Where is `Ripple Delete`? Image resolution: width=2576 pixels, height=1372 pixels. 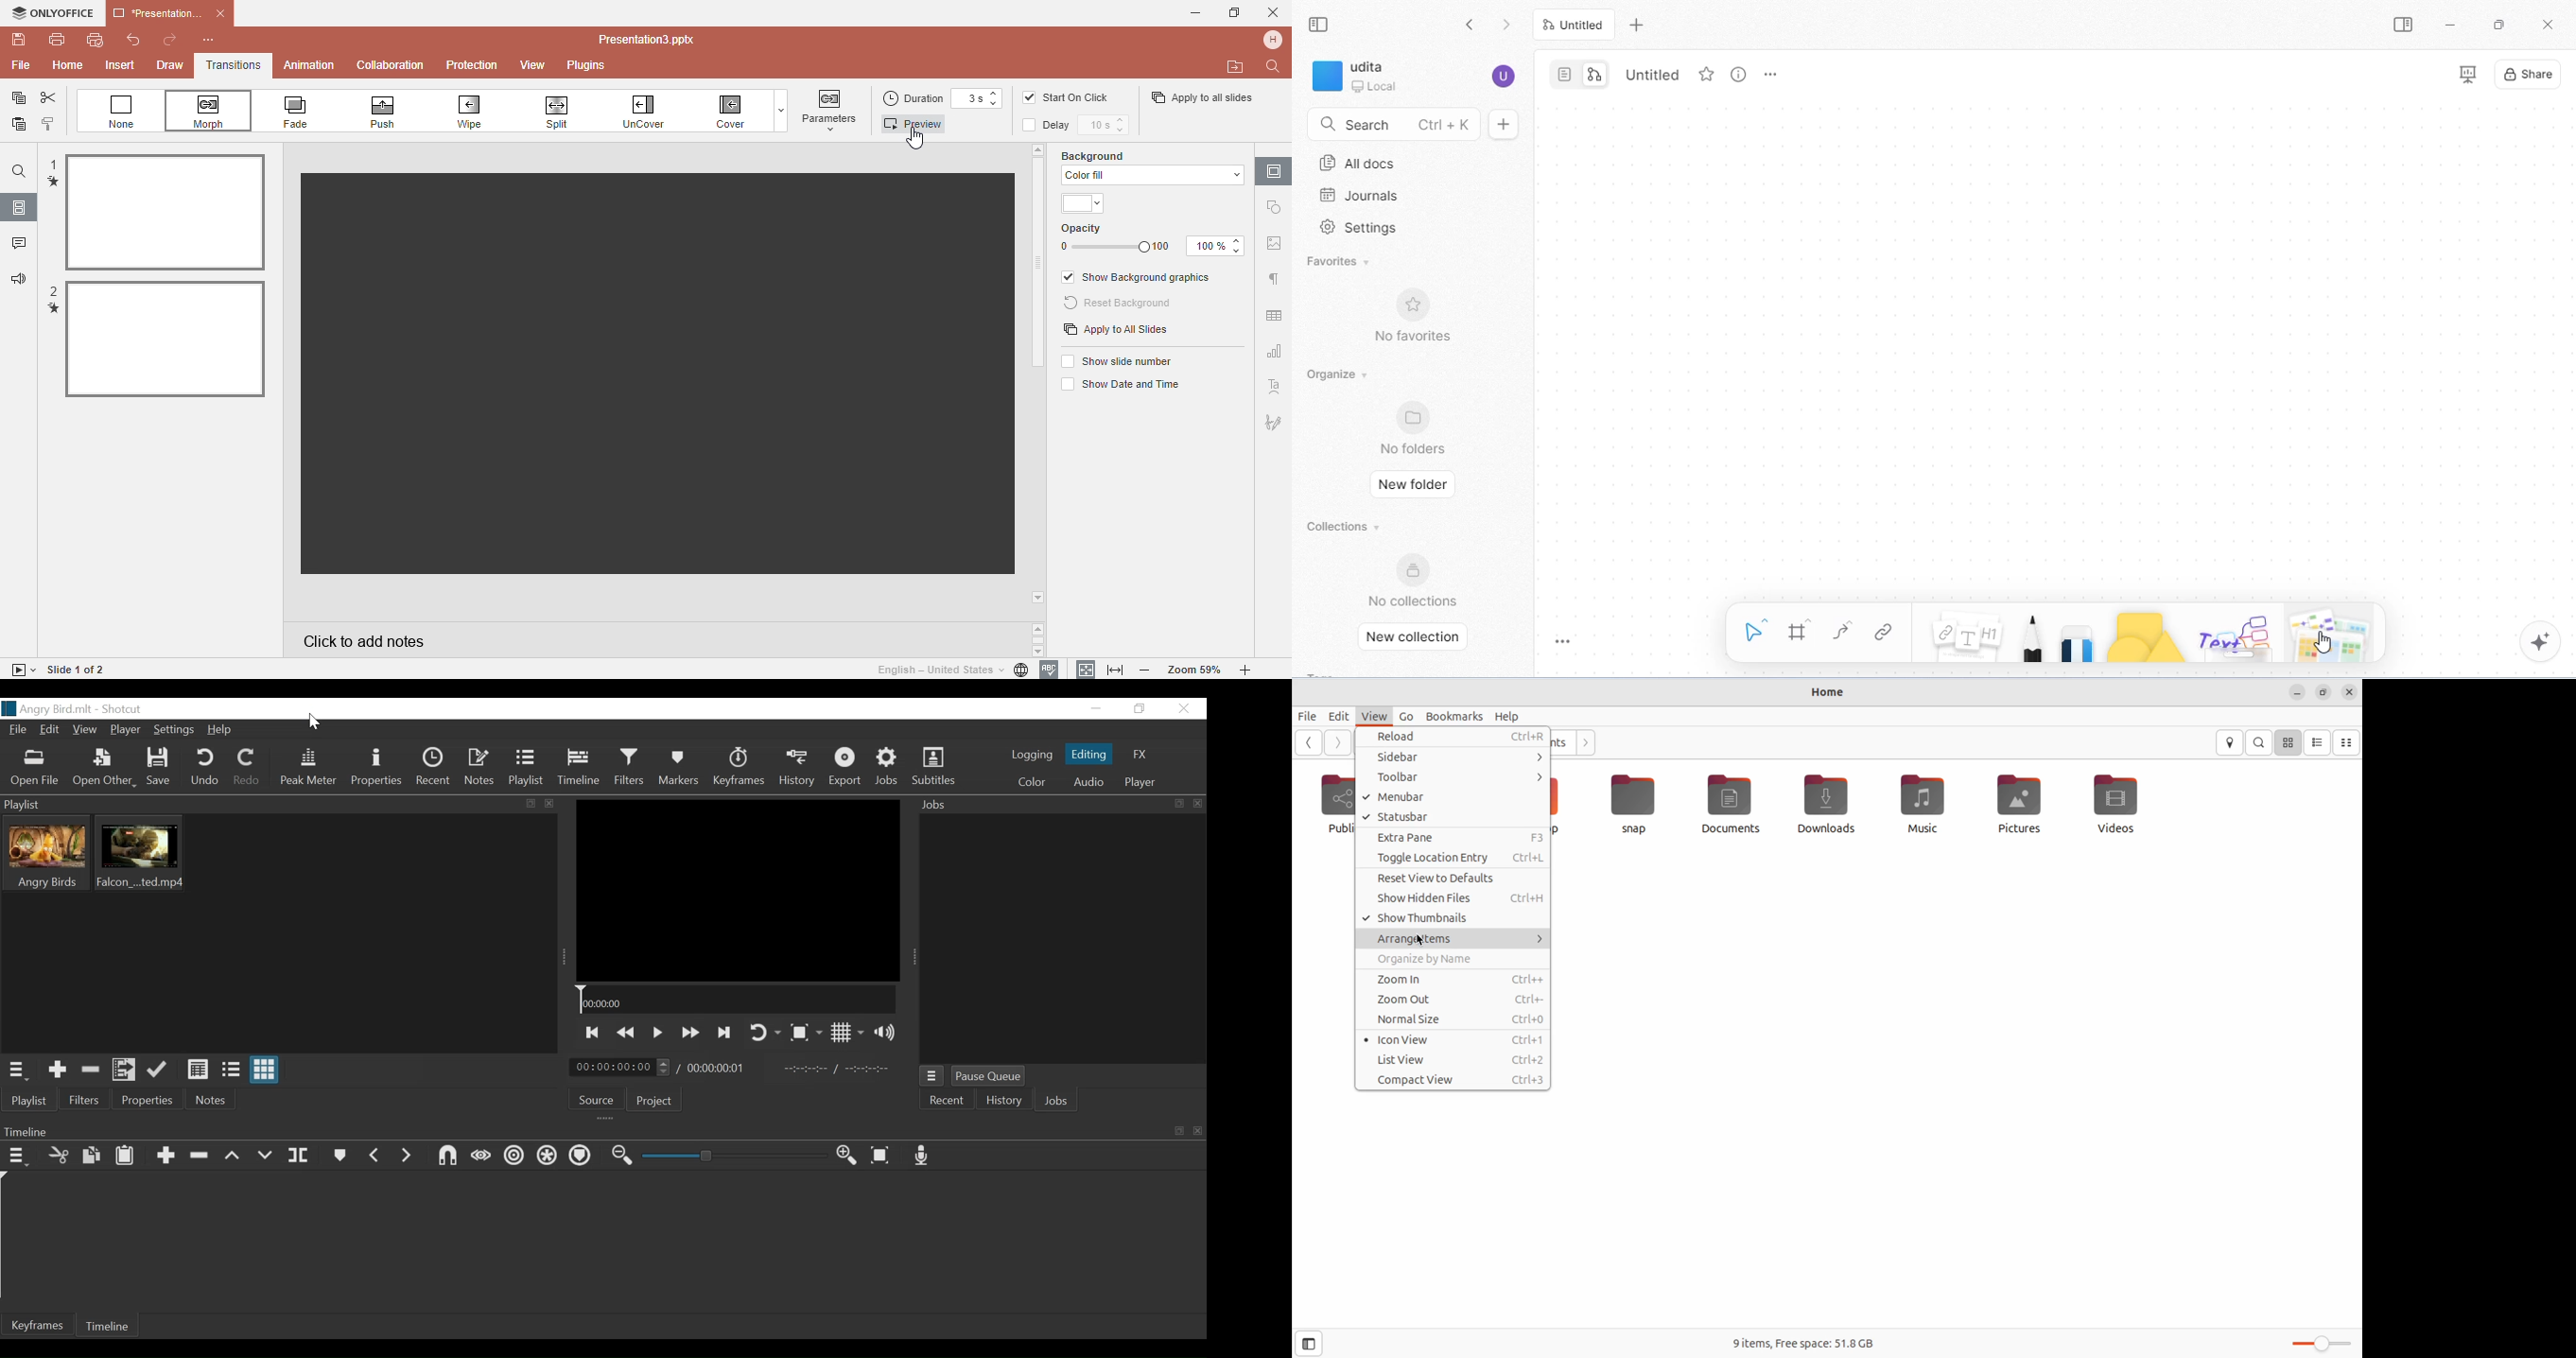
Ripple Delete is located at coordinates (199, 1156).